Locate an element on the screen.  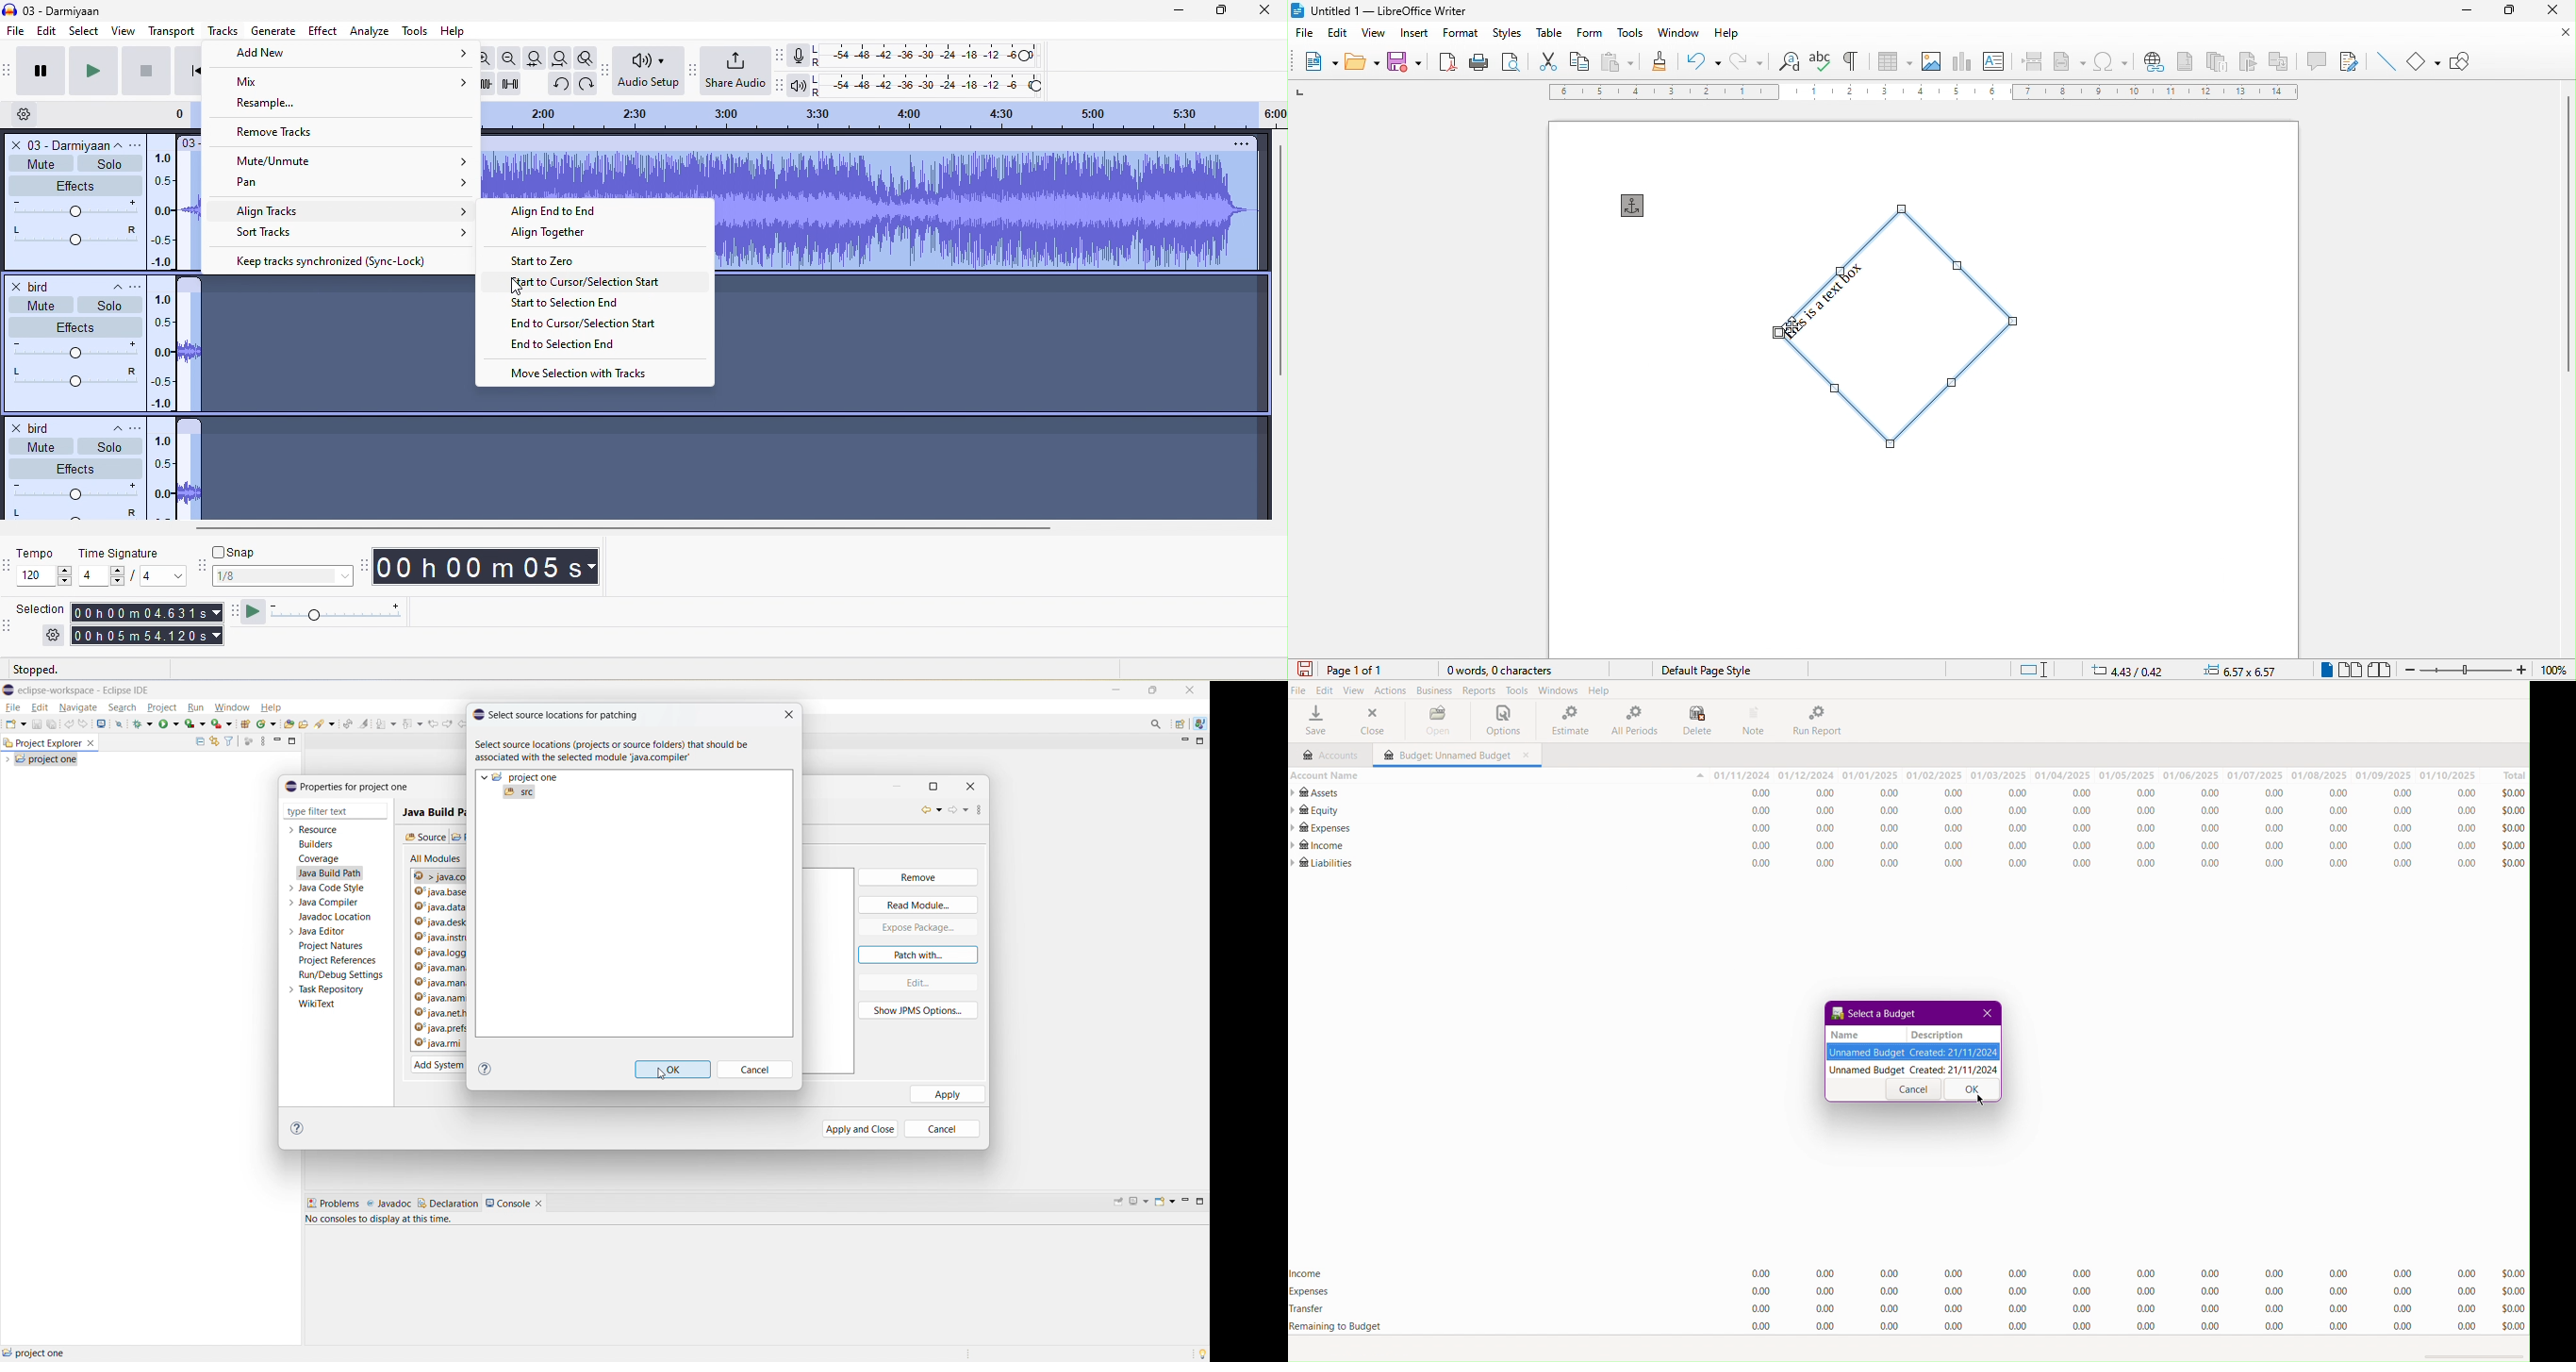
minimize is located at coordinates (1154, 690).